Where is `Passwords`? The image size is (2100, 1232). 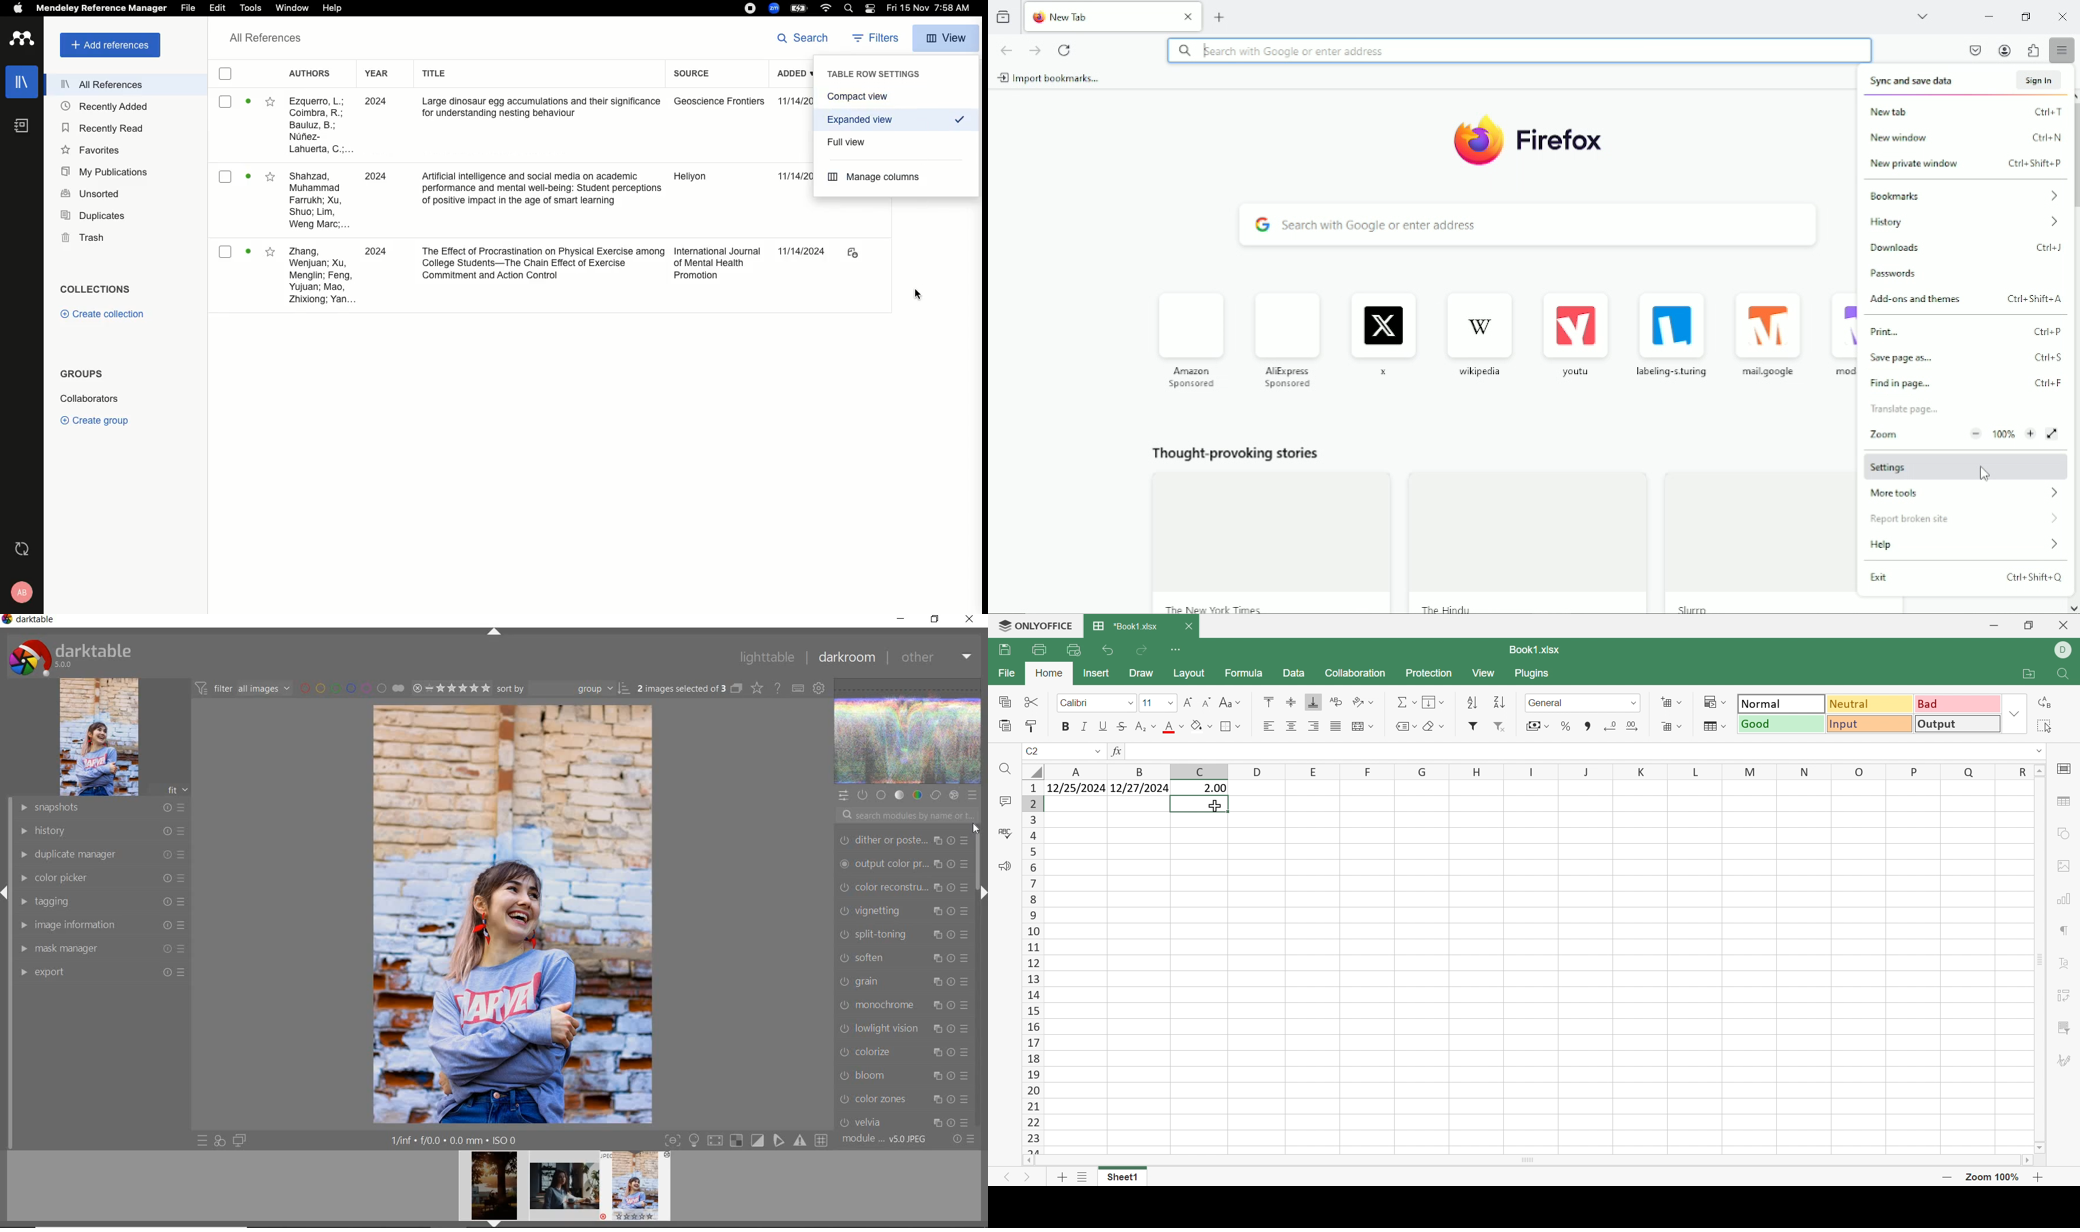 Passwords is located at coordinates (1900, 275).